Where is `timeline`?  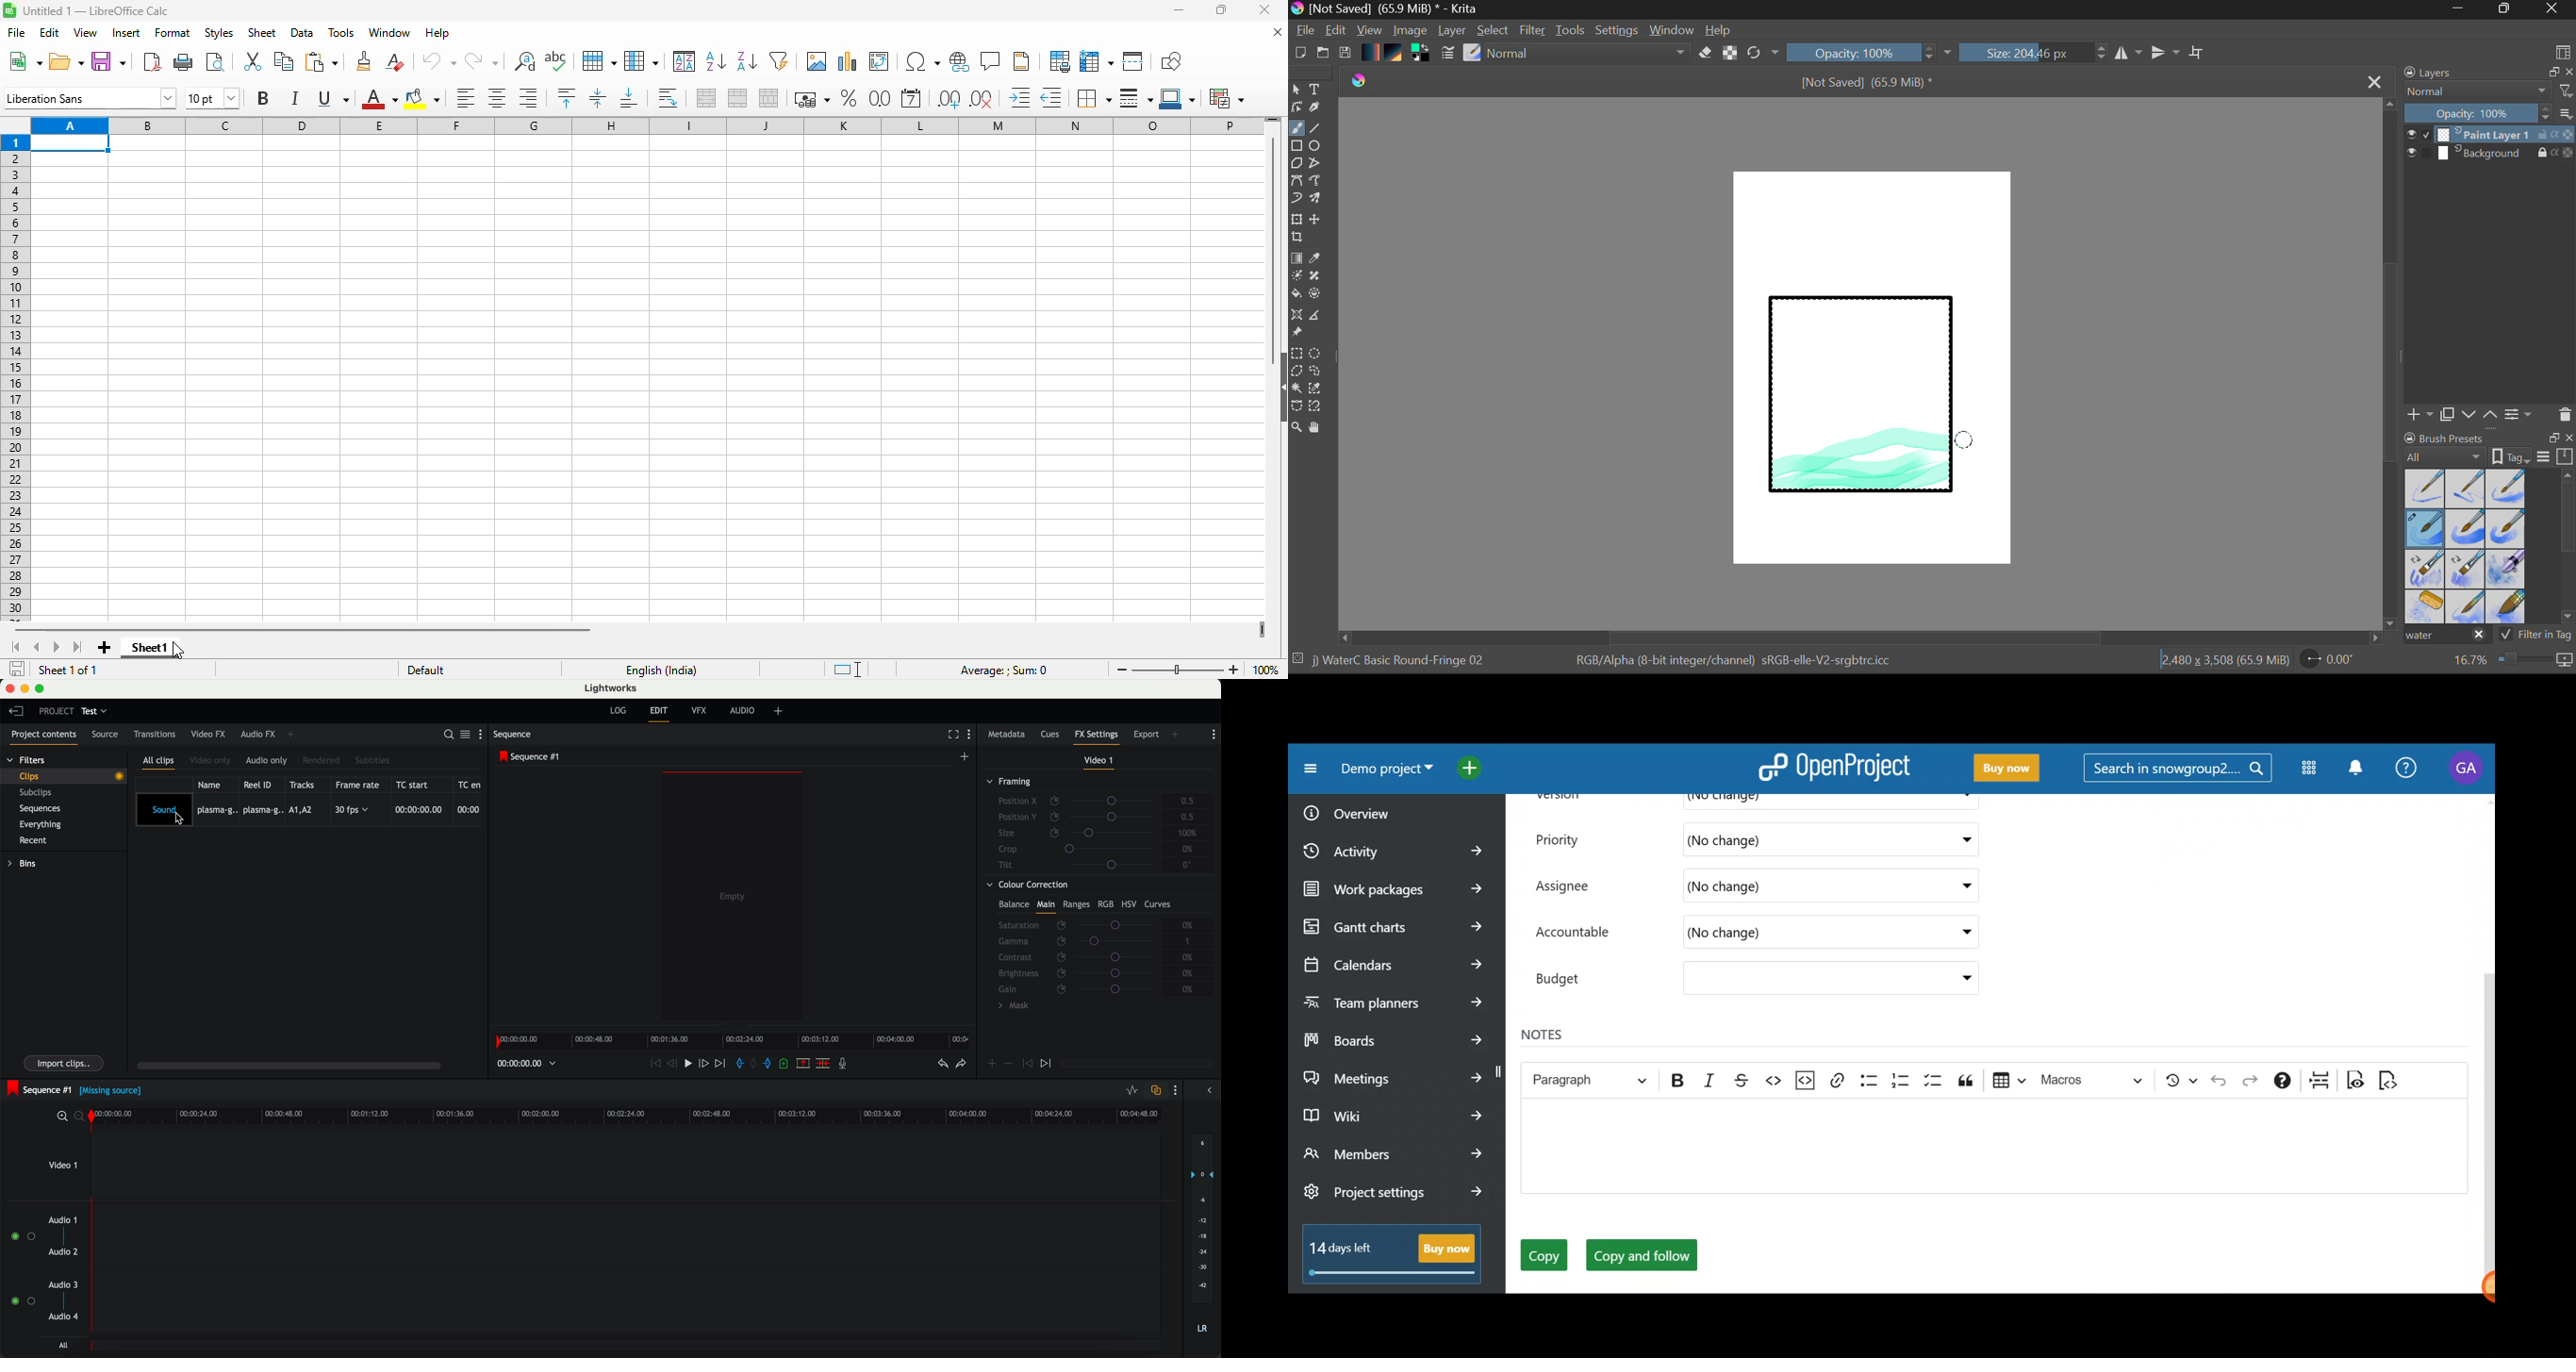
timeline is located at coordinates (633, 1116).